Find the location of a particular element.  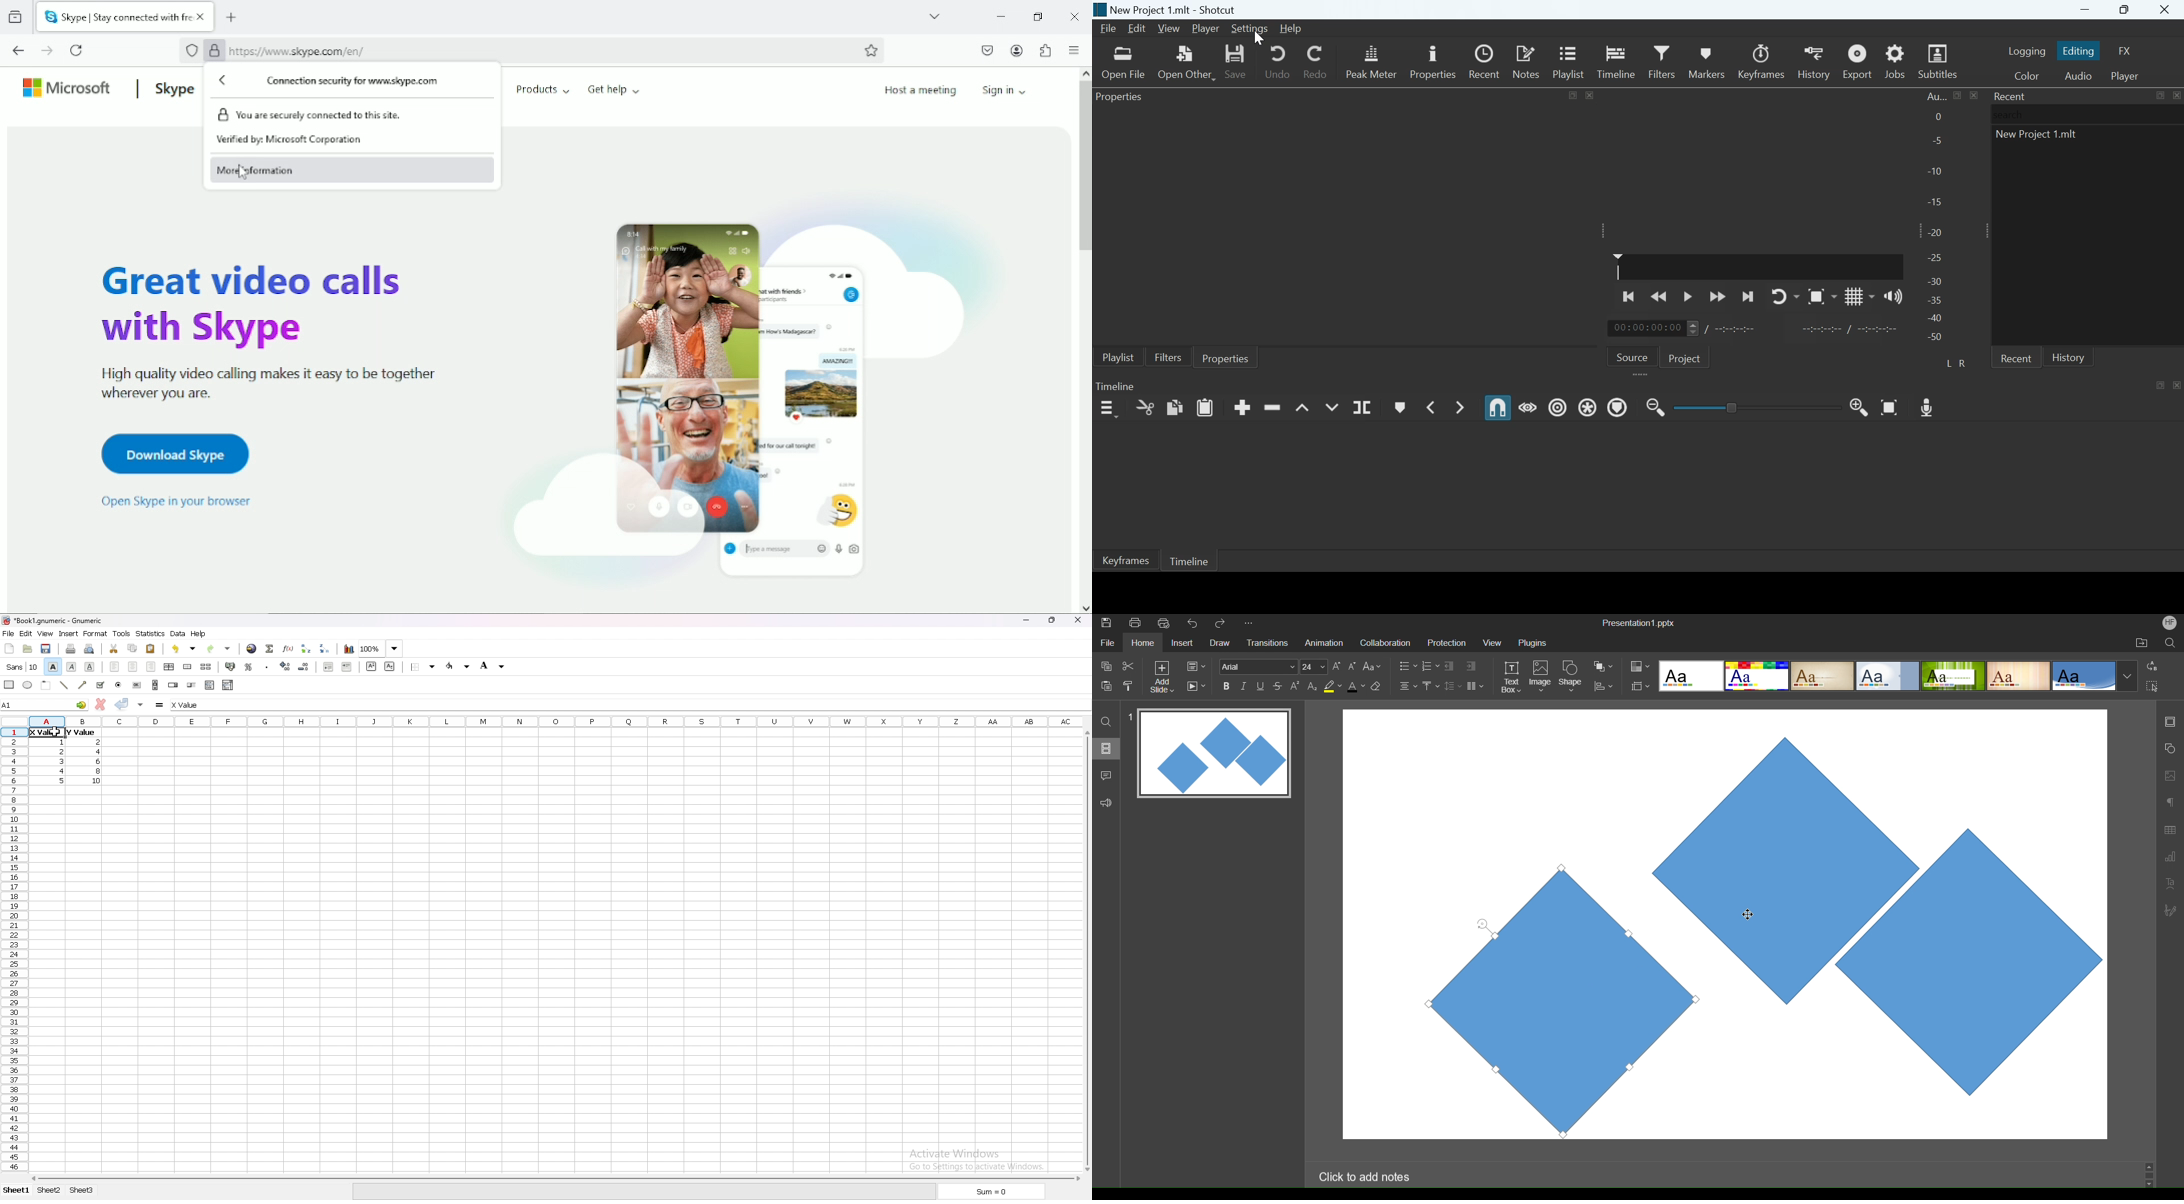

button is located at coordinates (136, 685).